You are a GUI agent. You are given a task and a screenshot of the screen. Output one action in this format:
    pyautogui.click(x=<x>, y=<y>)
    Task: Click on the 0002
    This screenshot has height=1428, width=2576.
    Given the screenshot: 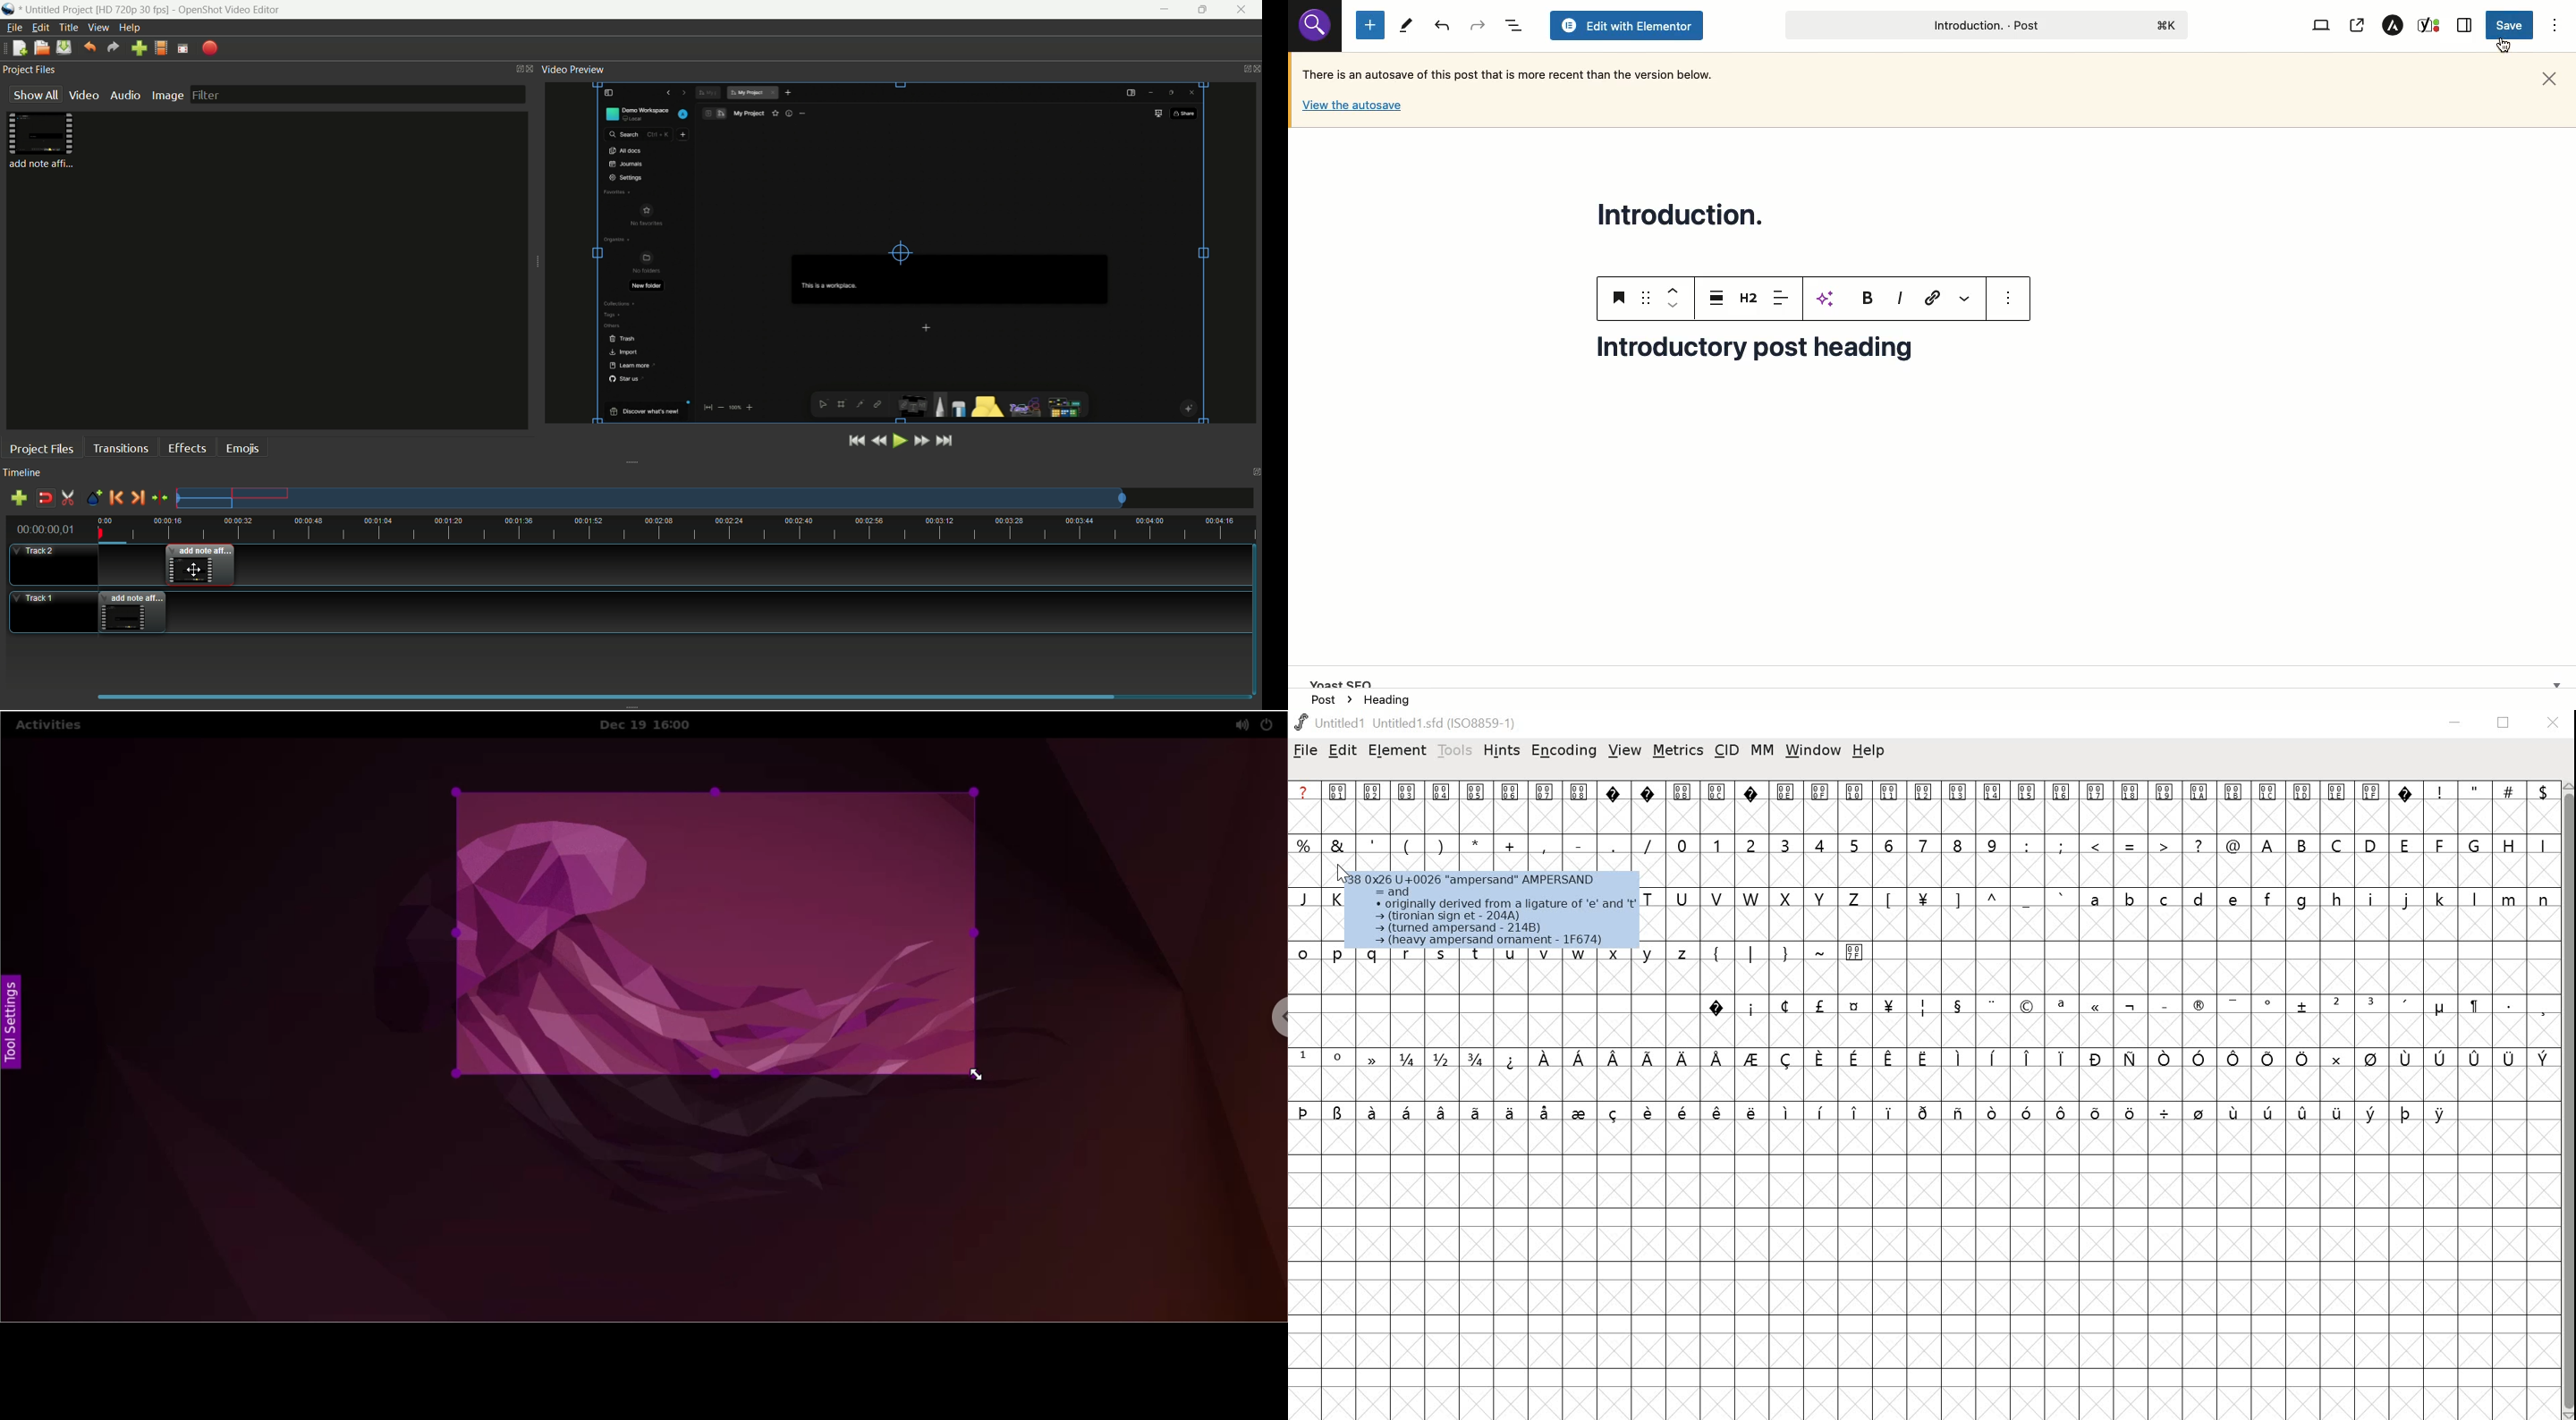 What is the action you would take?
    pyautogui.click(x=1374, y=806)
    